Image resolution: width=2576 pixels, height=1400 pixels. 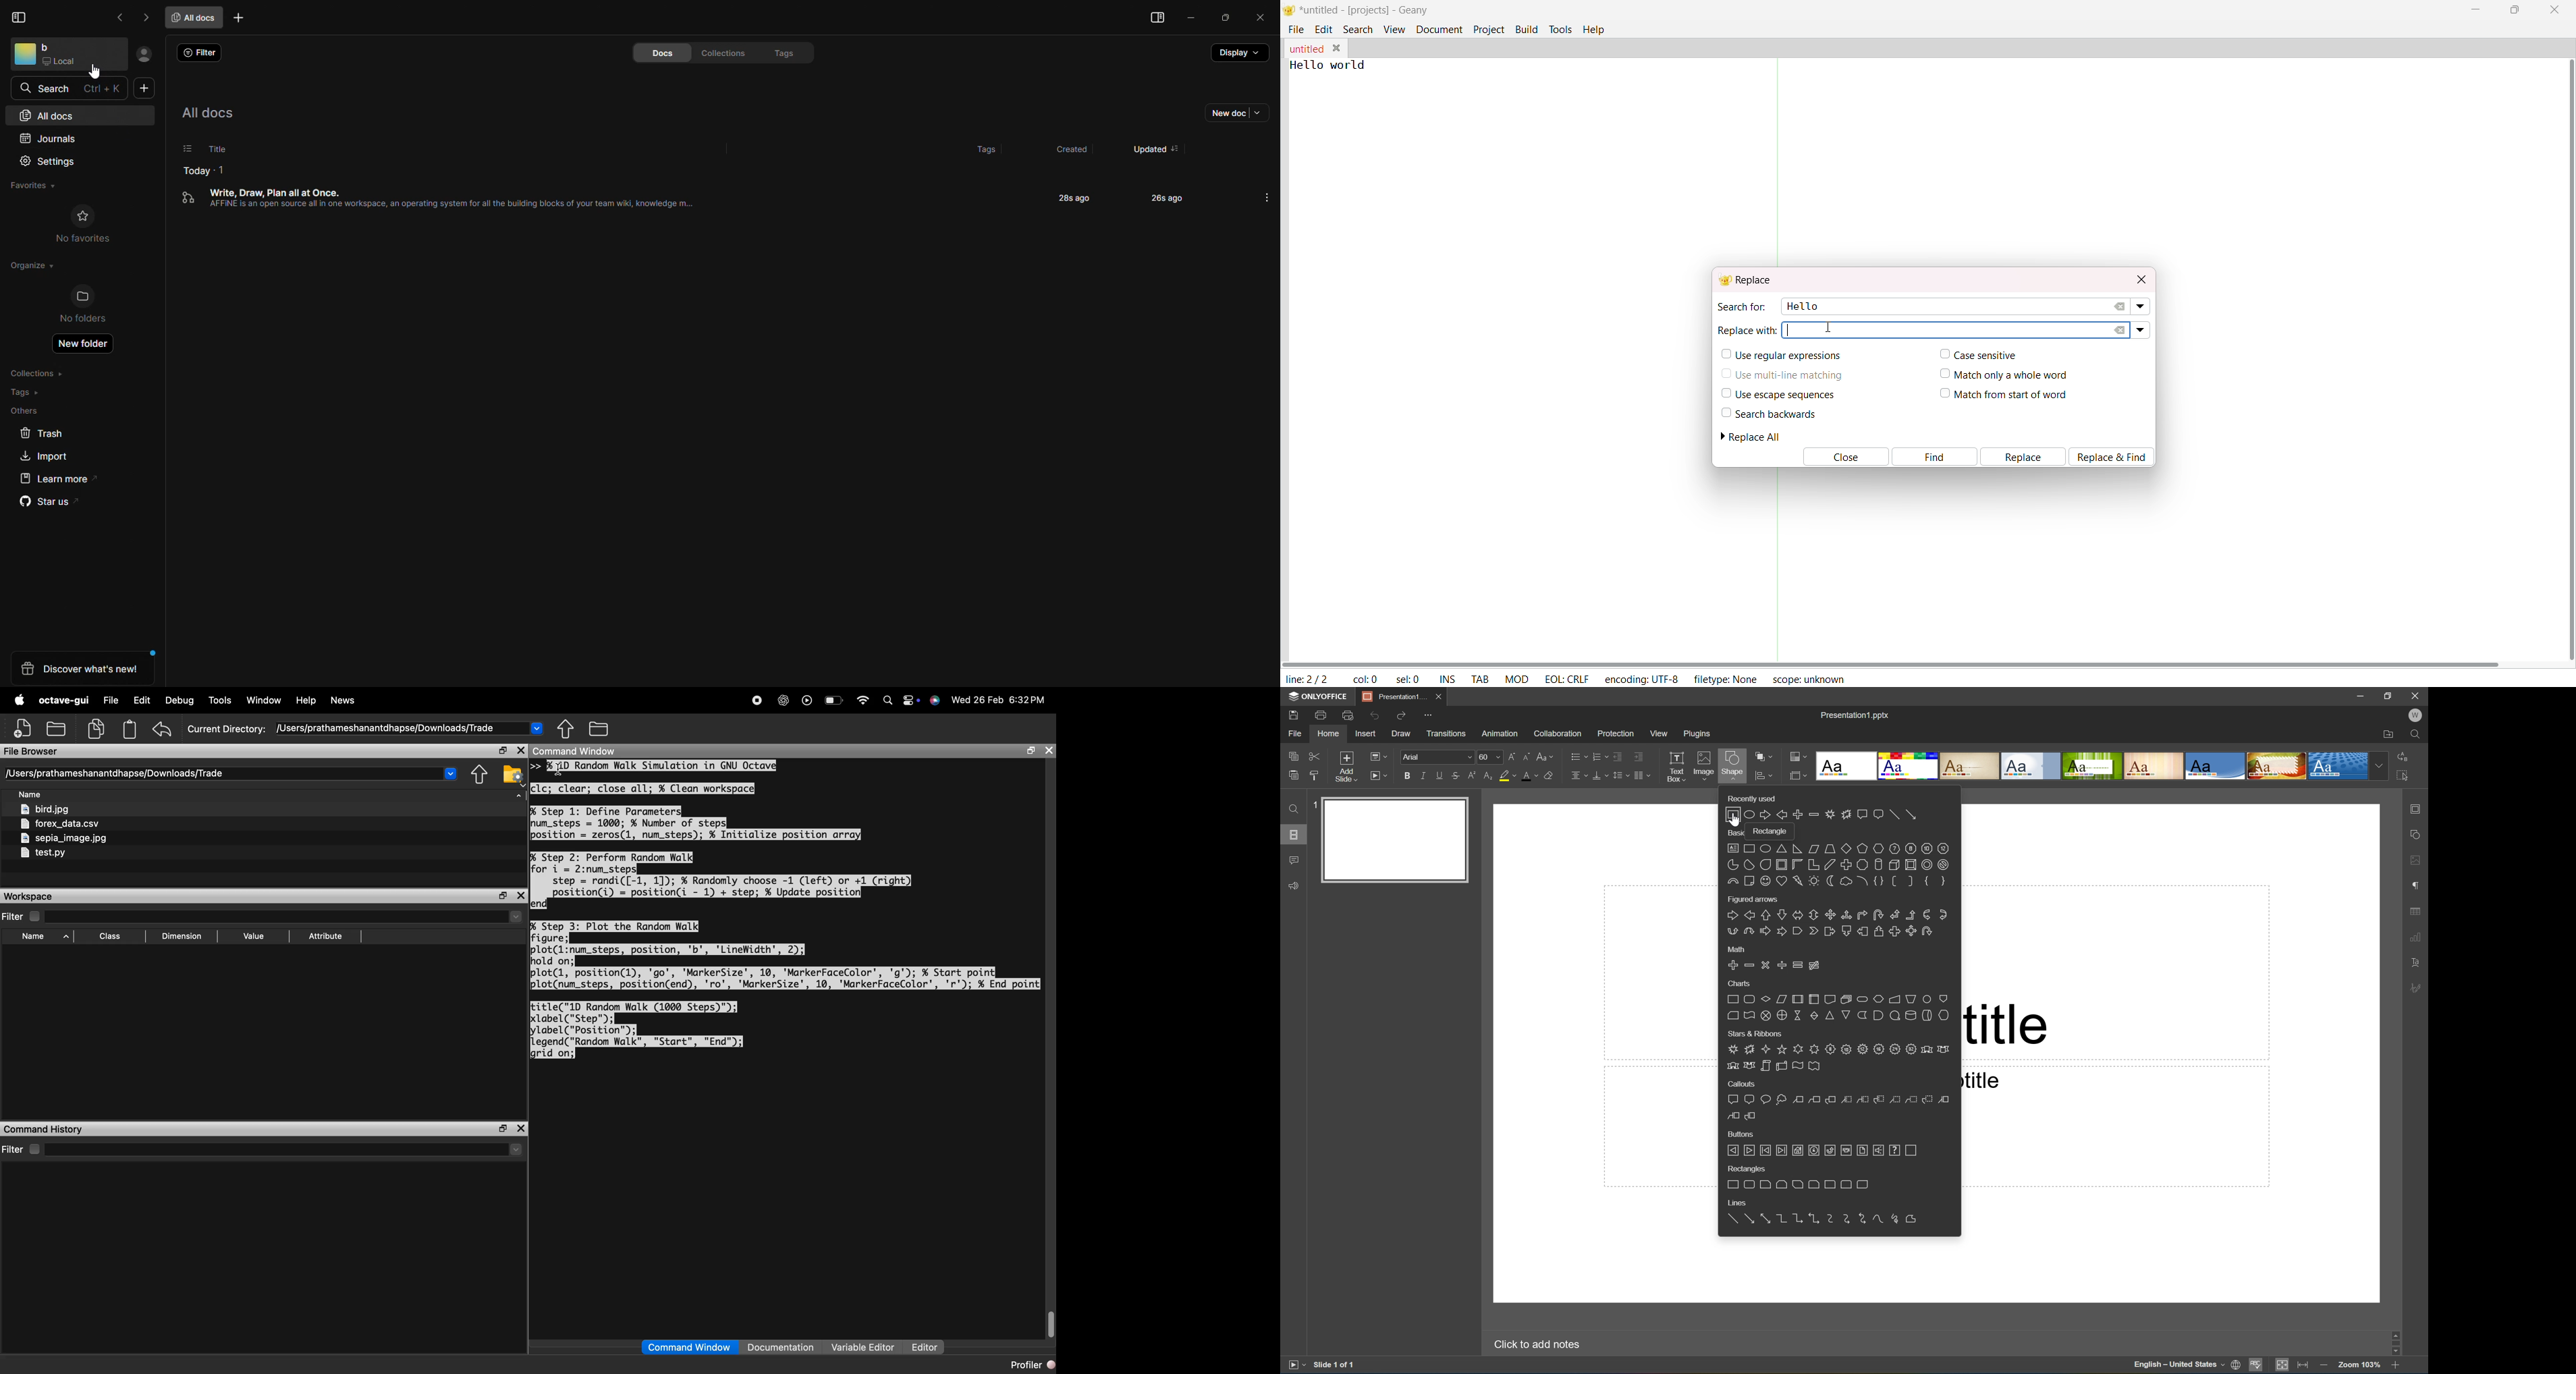 What do you see at coordinates (1758, 774) in the screenshot?
I see `icon` at bounding box center [1758, 774].